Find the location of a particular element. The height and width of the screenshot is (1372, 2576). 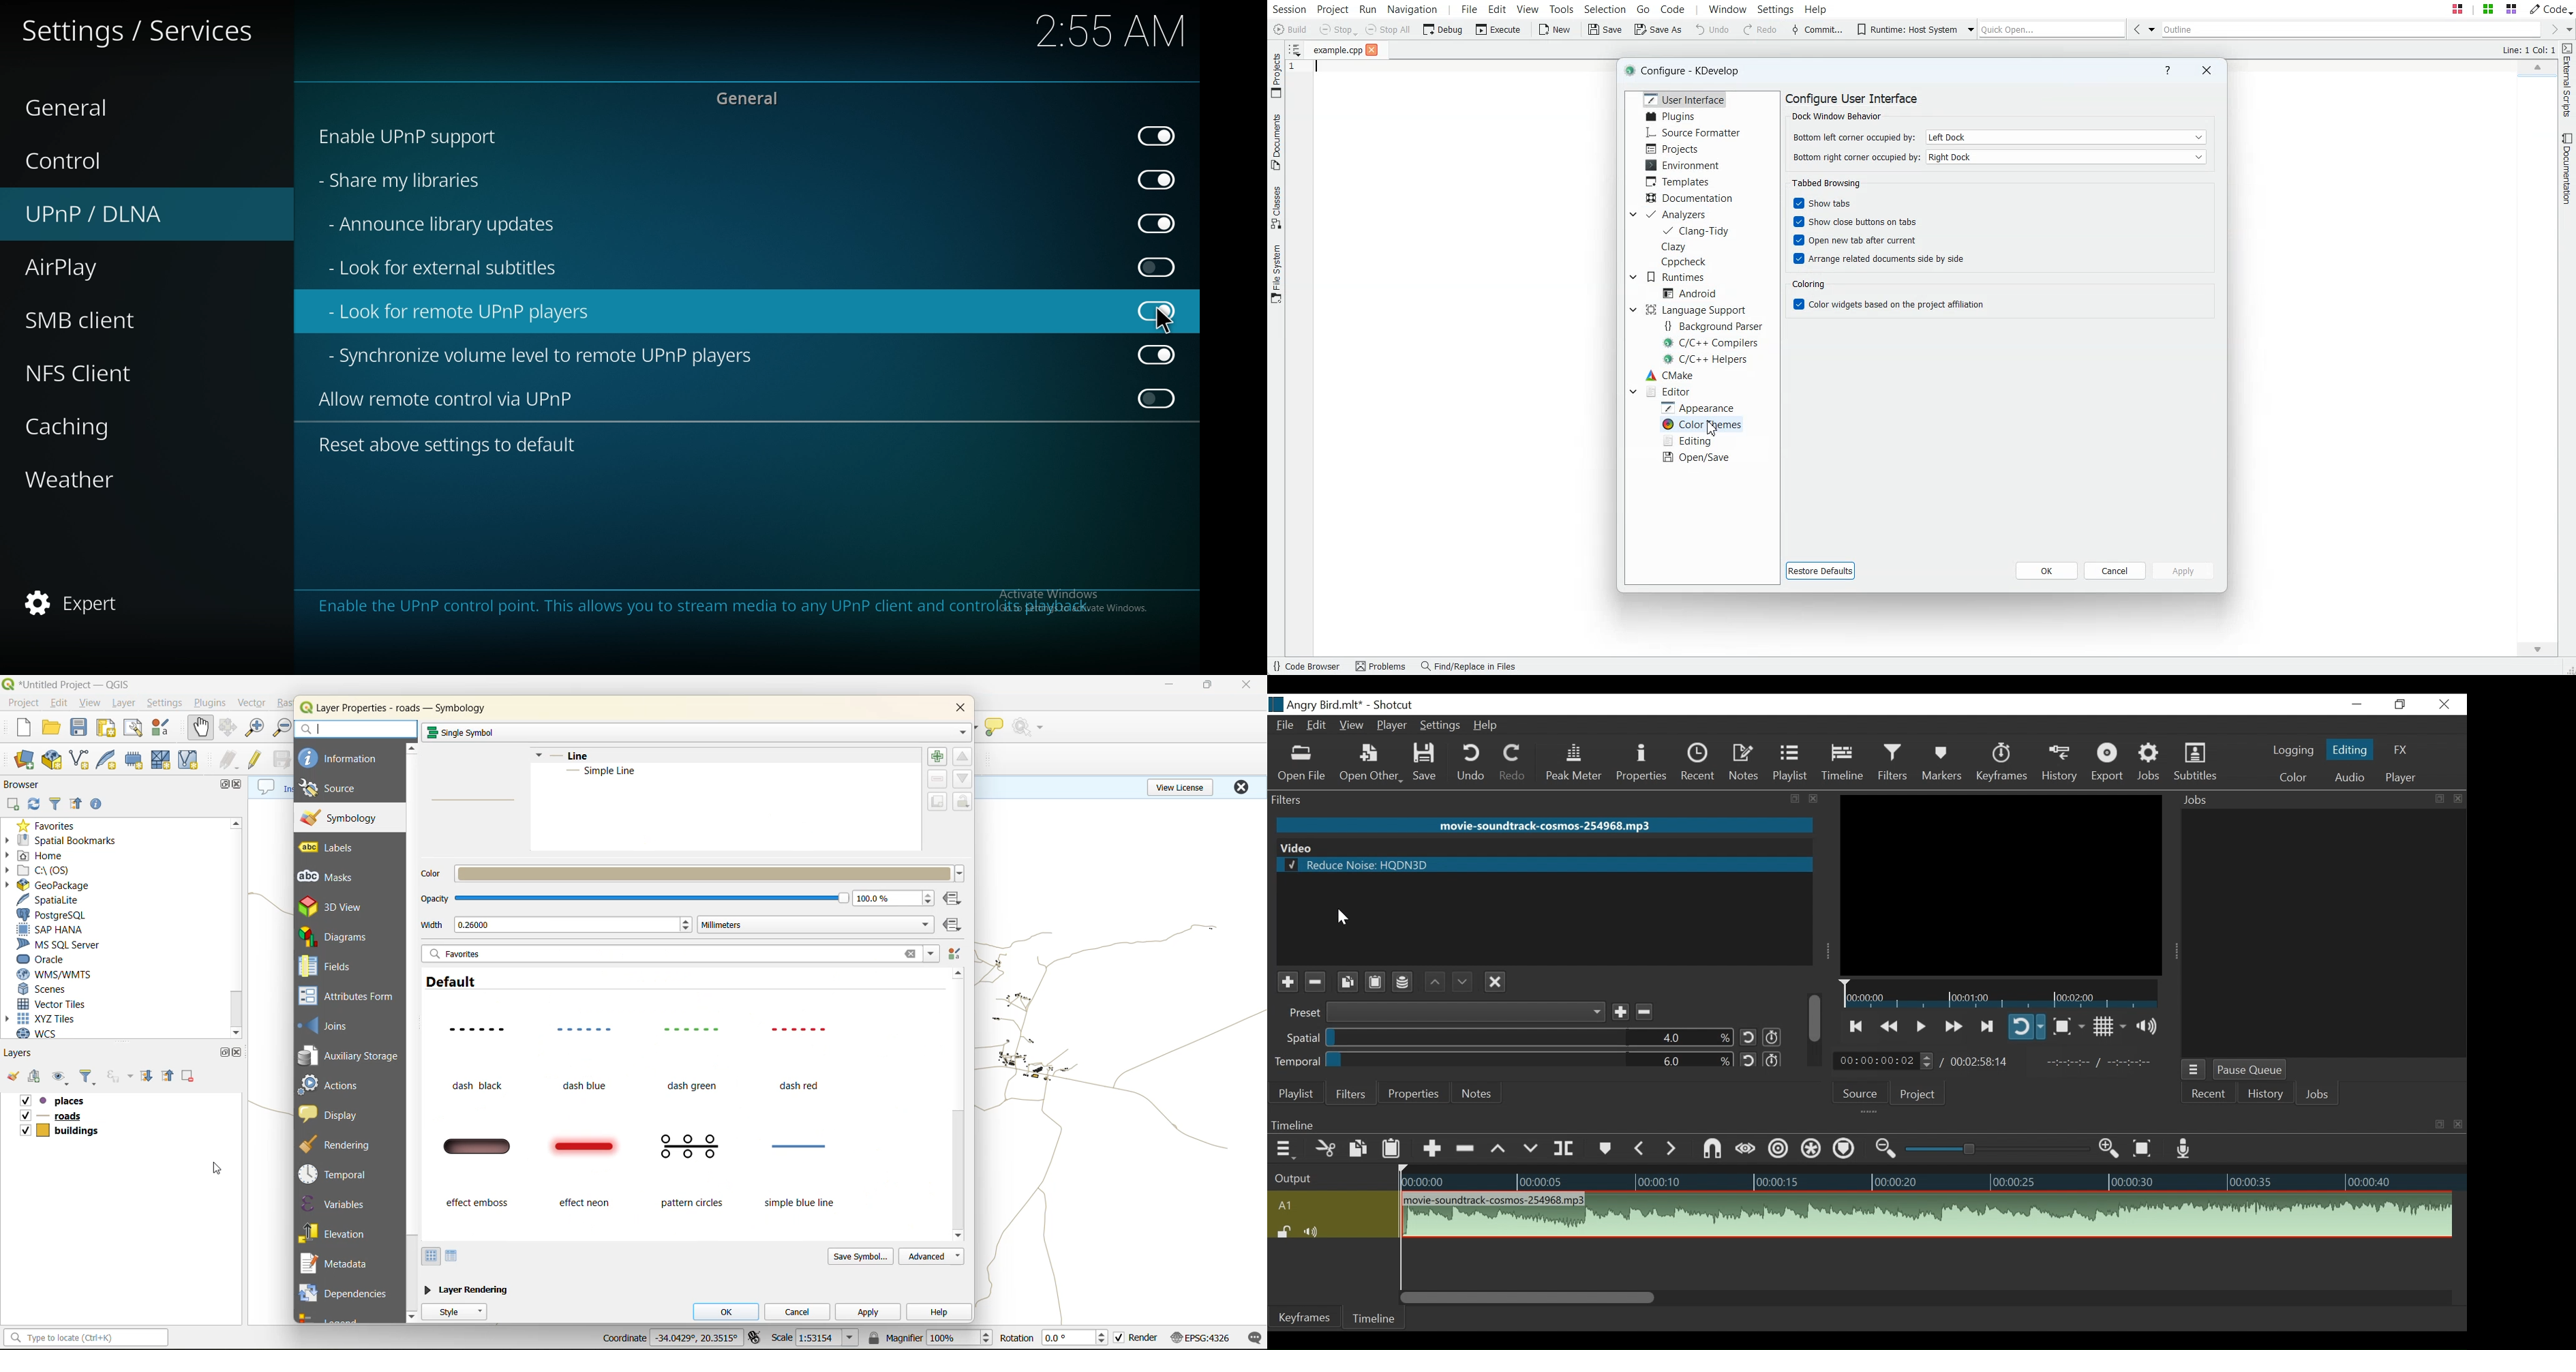

Lift is located at coordinates (1498, 1149).